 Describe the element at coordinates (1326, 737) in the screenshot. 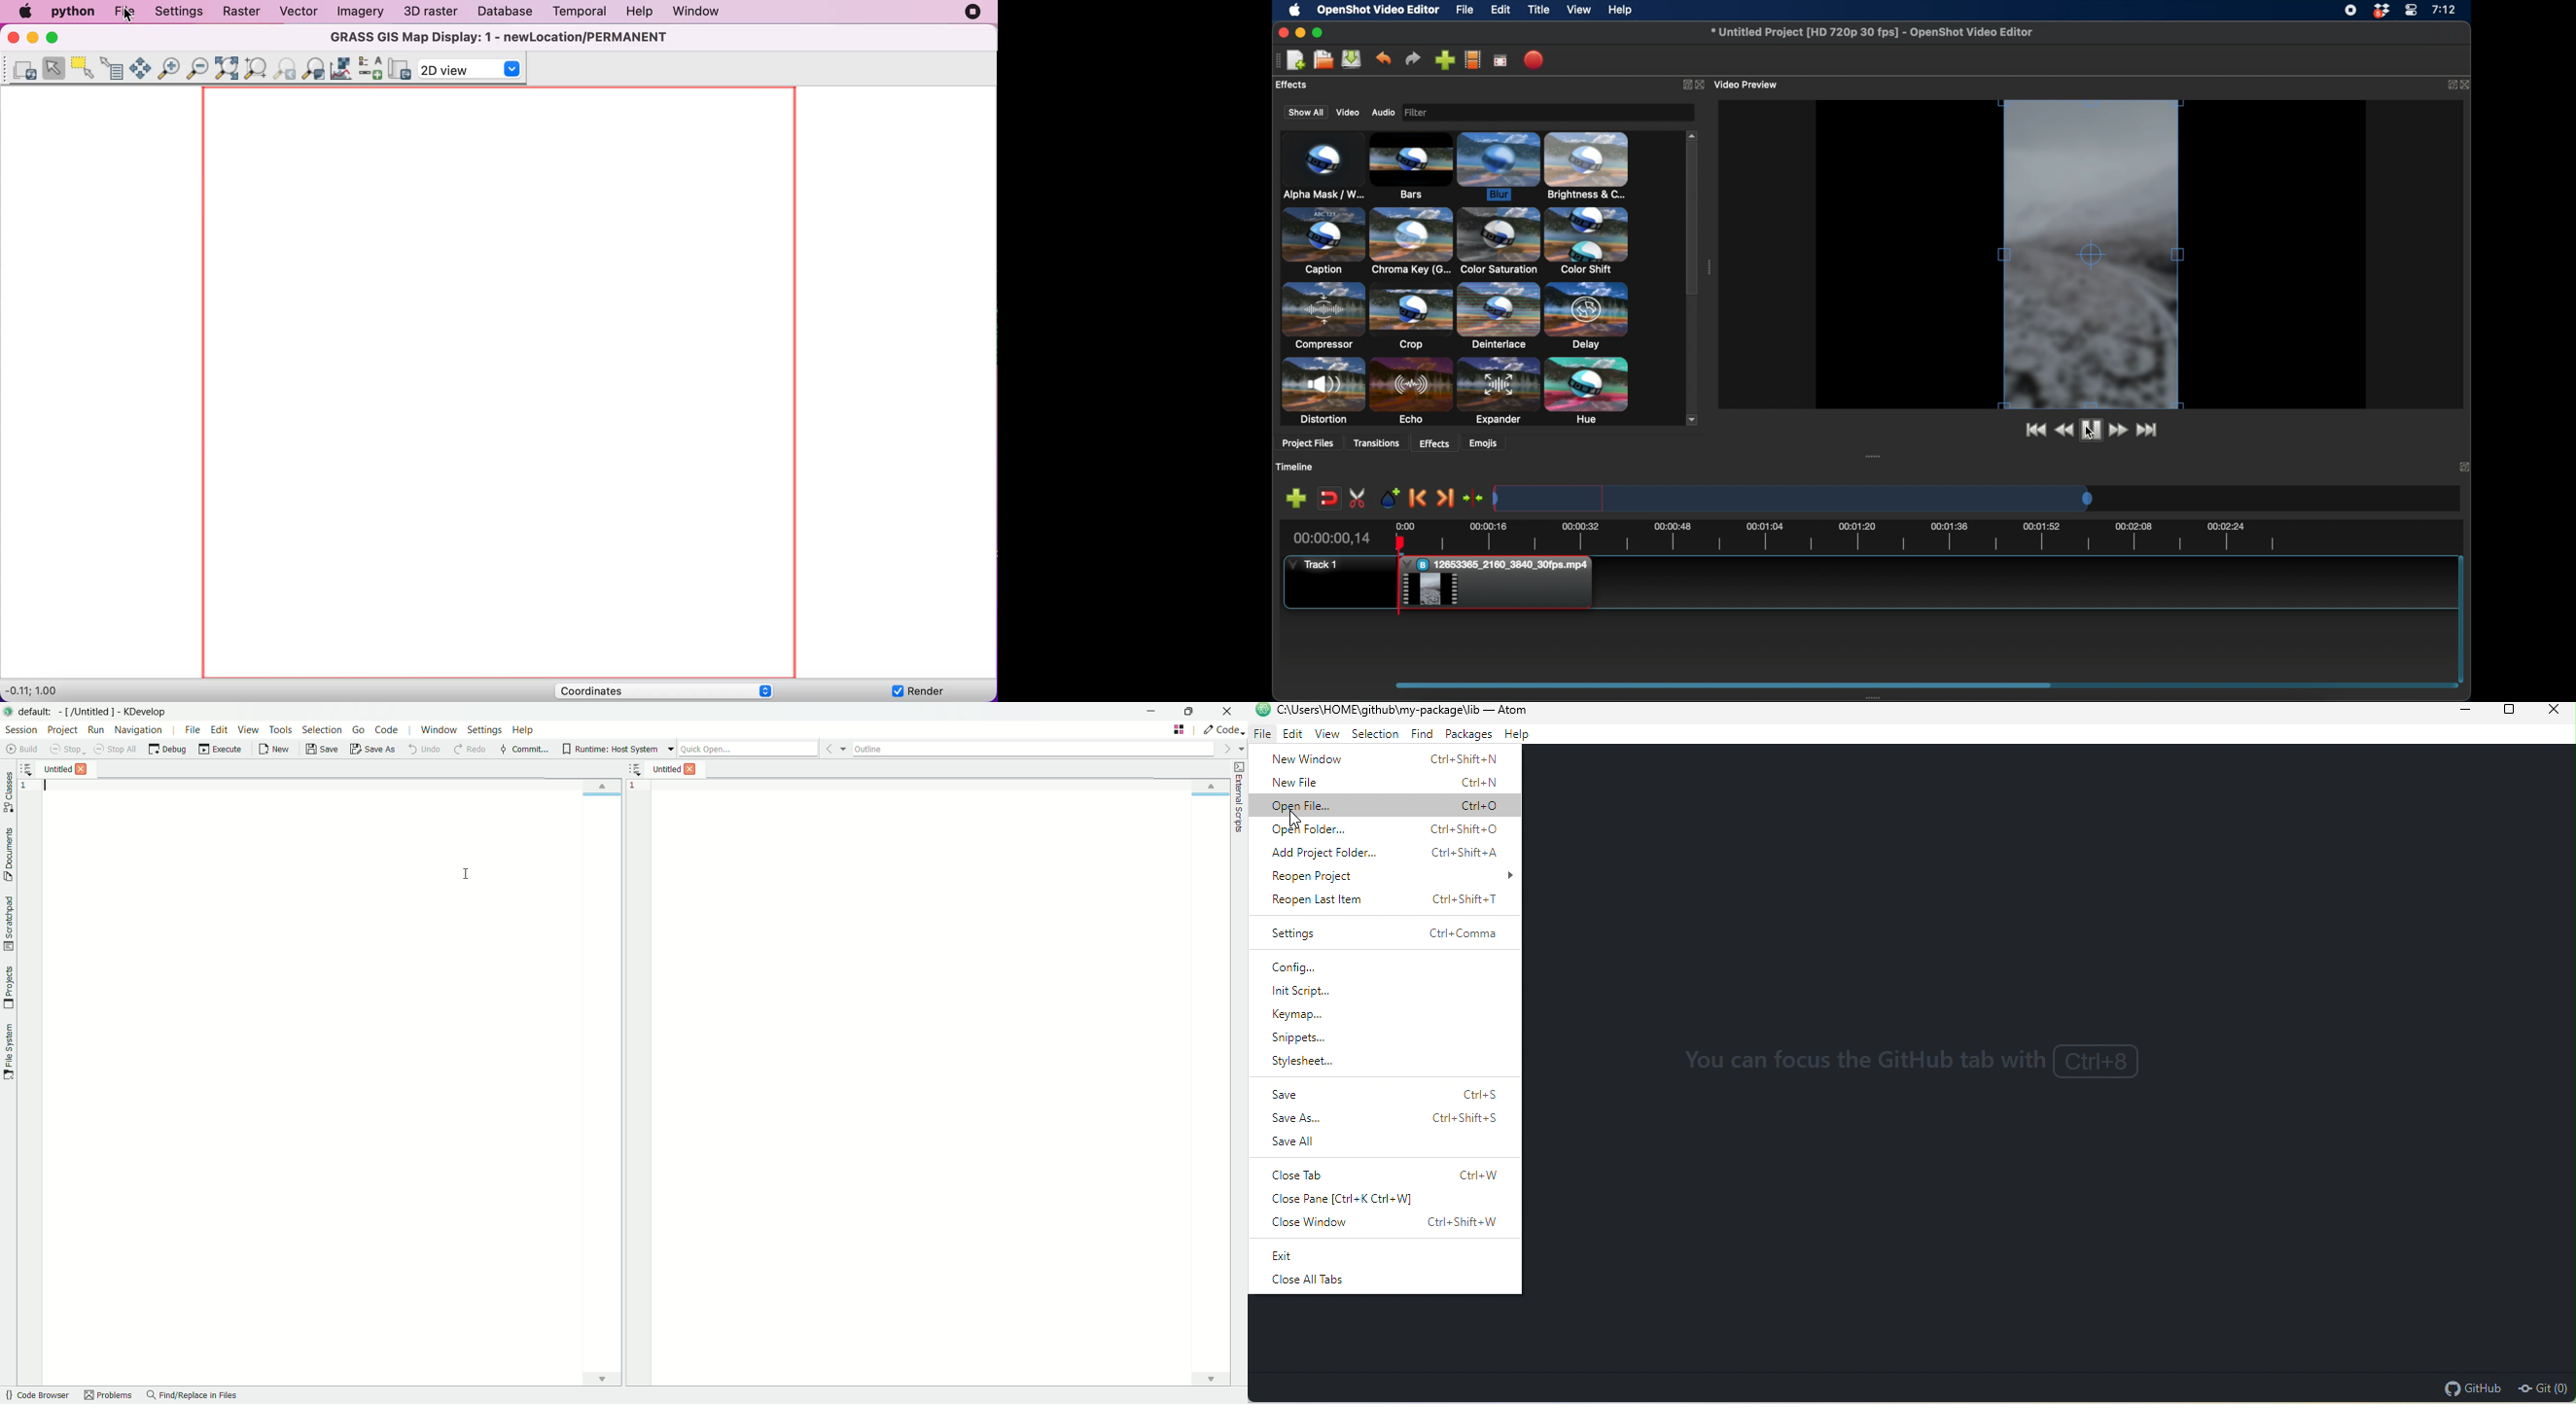

I see `view` at that location.